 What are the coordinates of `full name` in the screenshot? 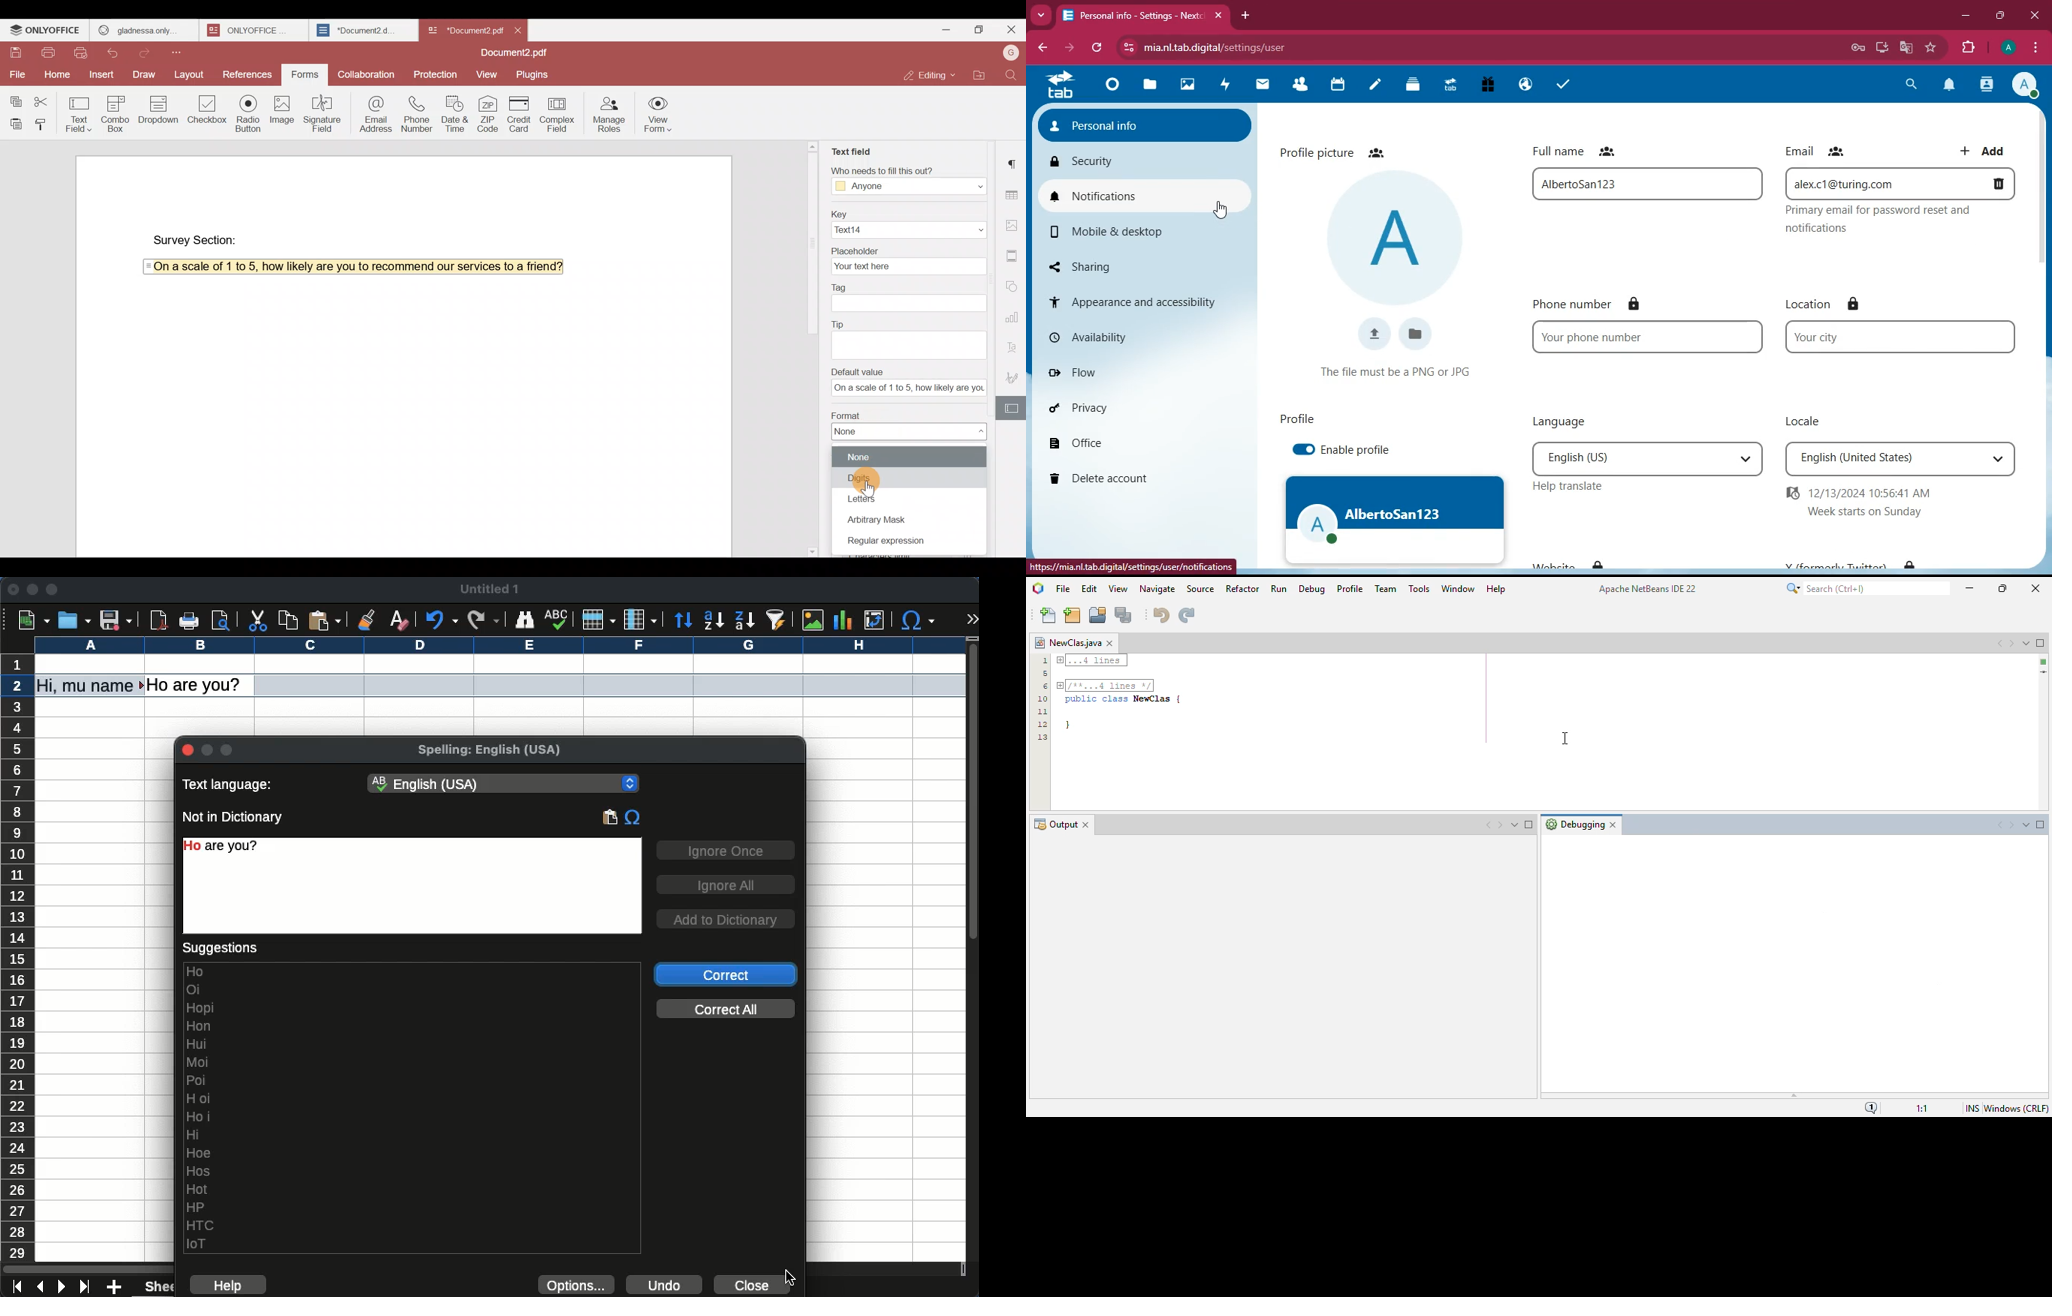 It's located at (1559, 152).